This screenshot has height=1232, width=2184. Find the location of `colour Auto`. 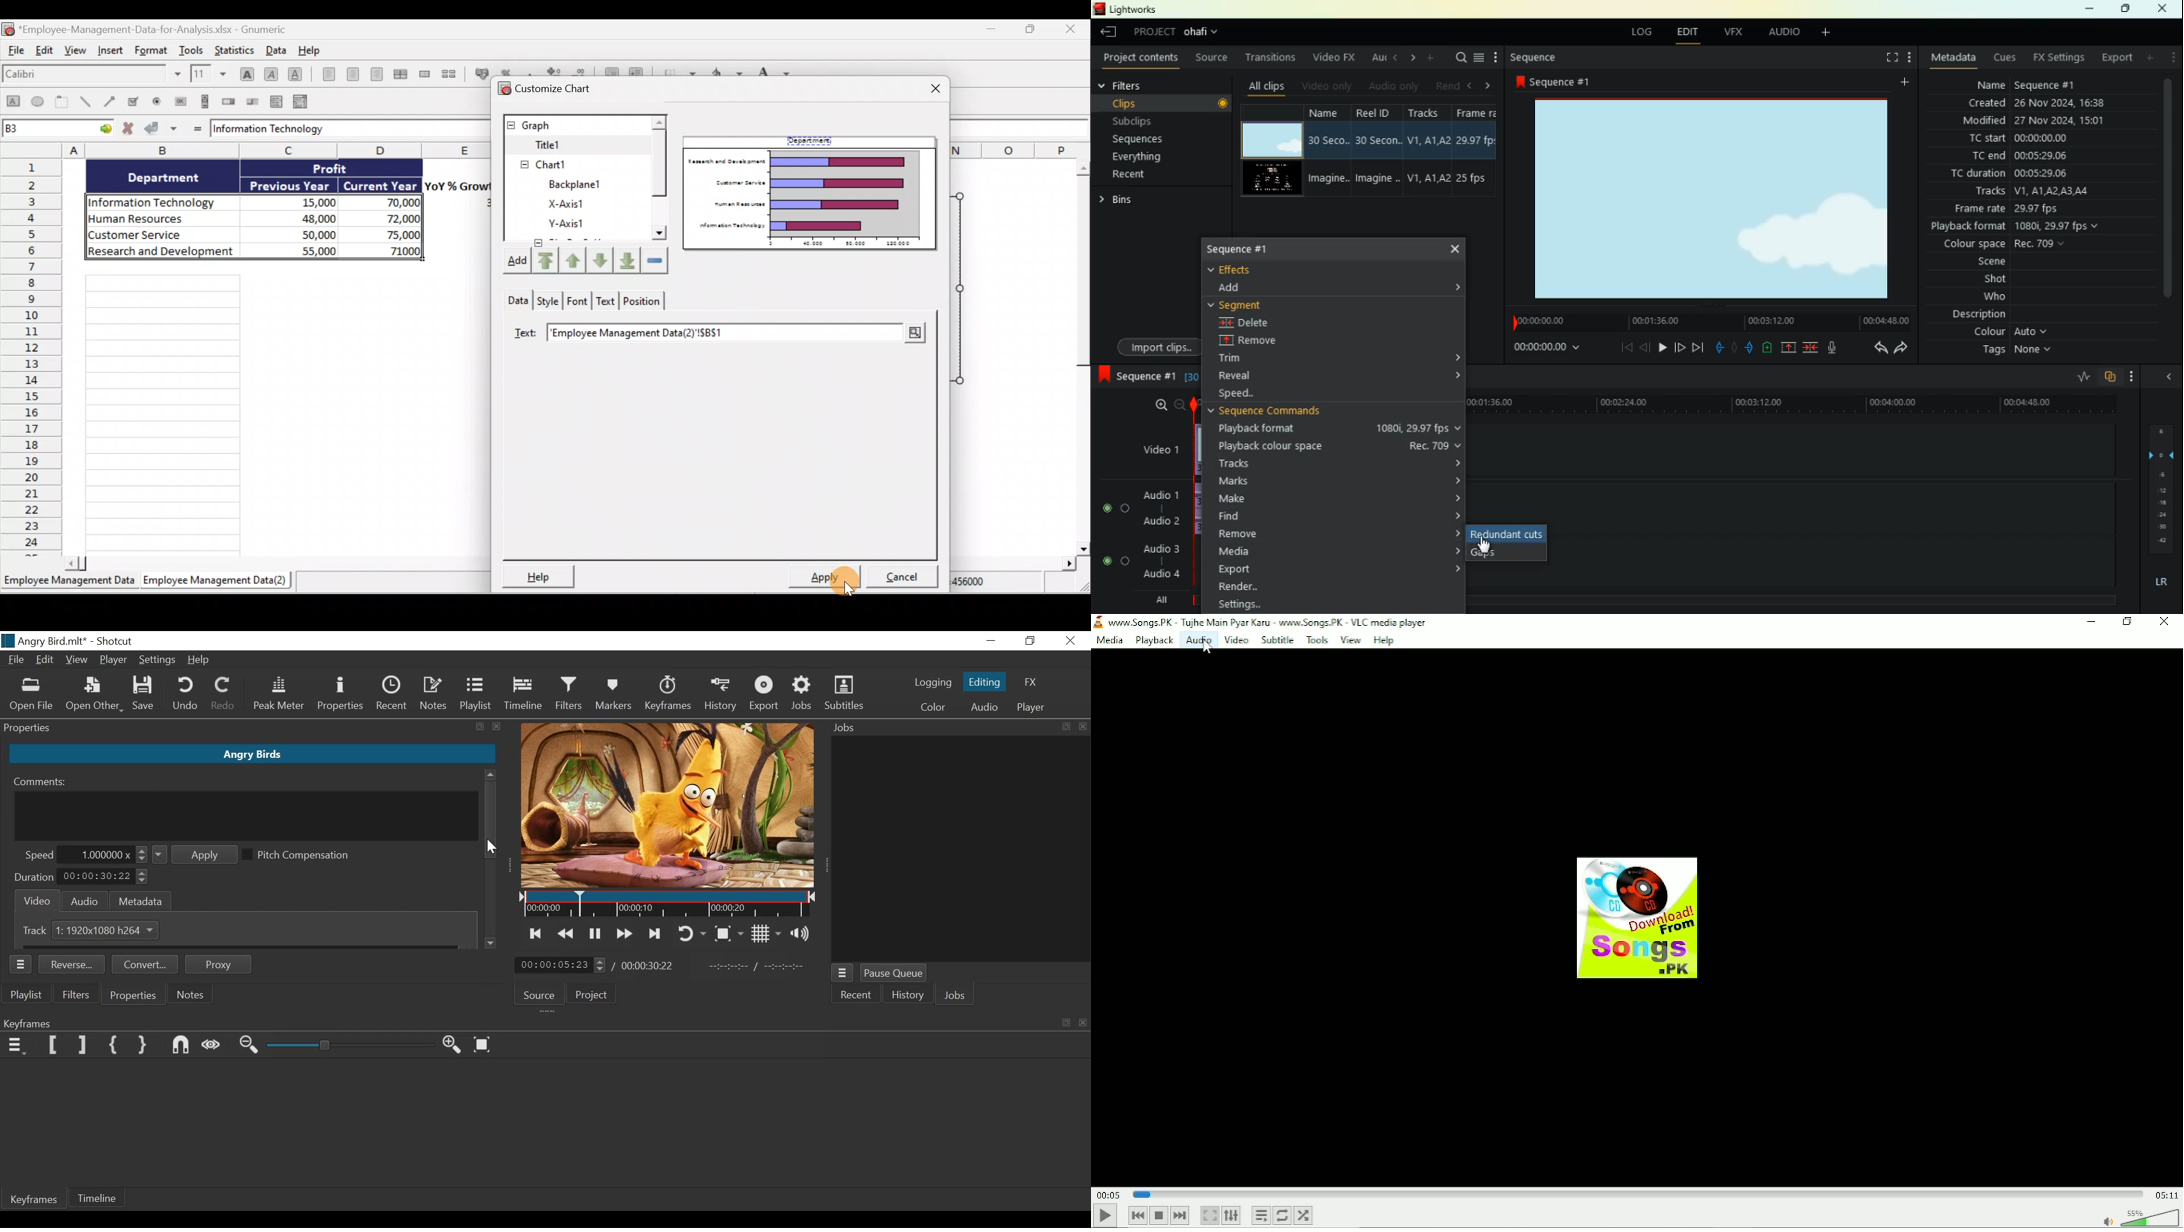

colour Auto is located at coordinates (2011, 333).